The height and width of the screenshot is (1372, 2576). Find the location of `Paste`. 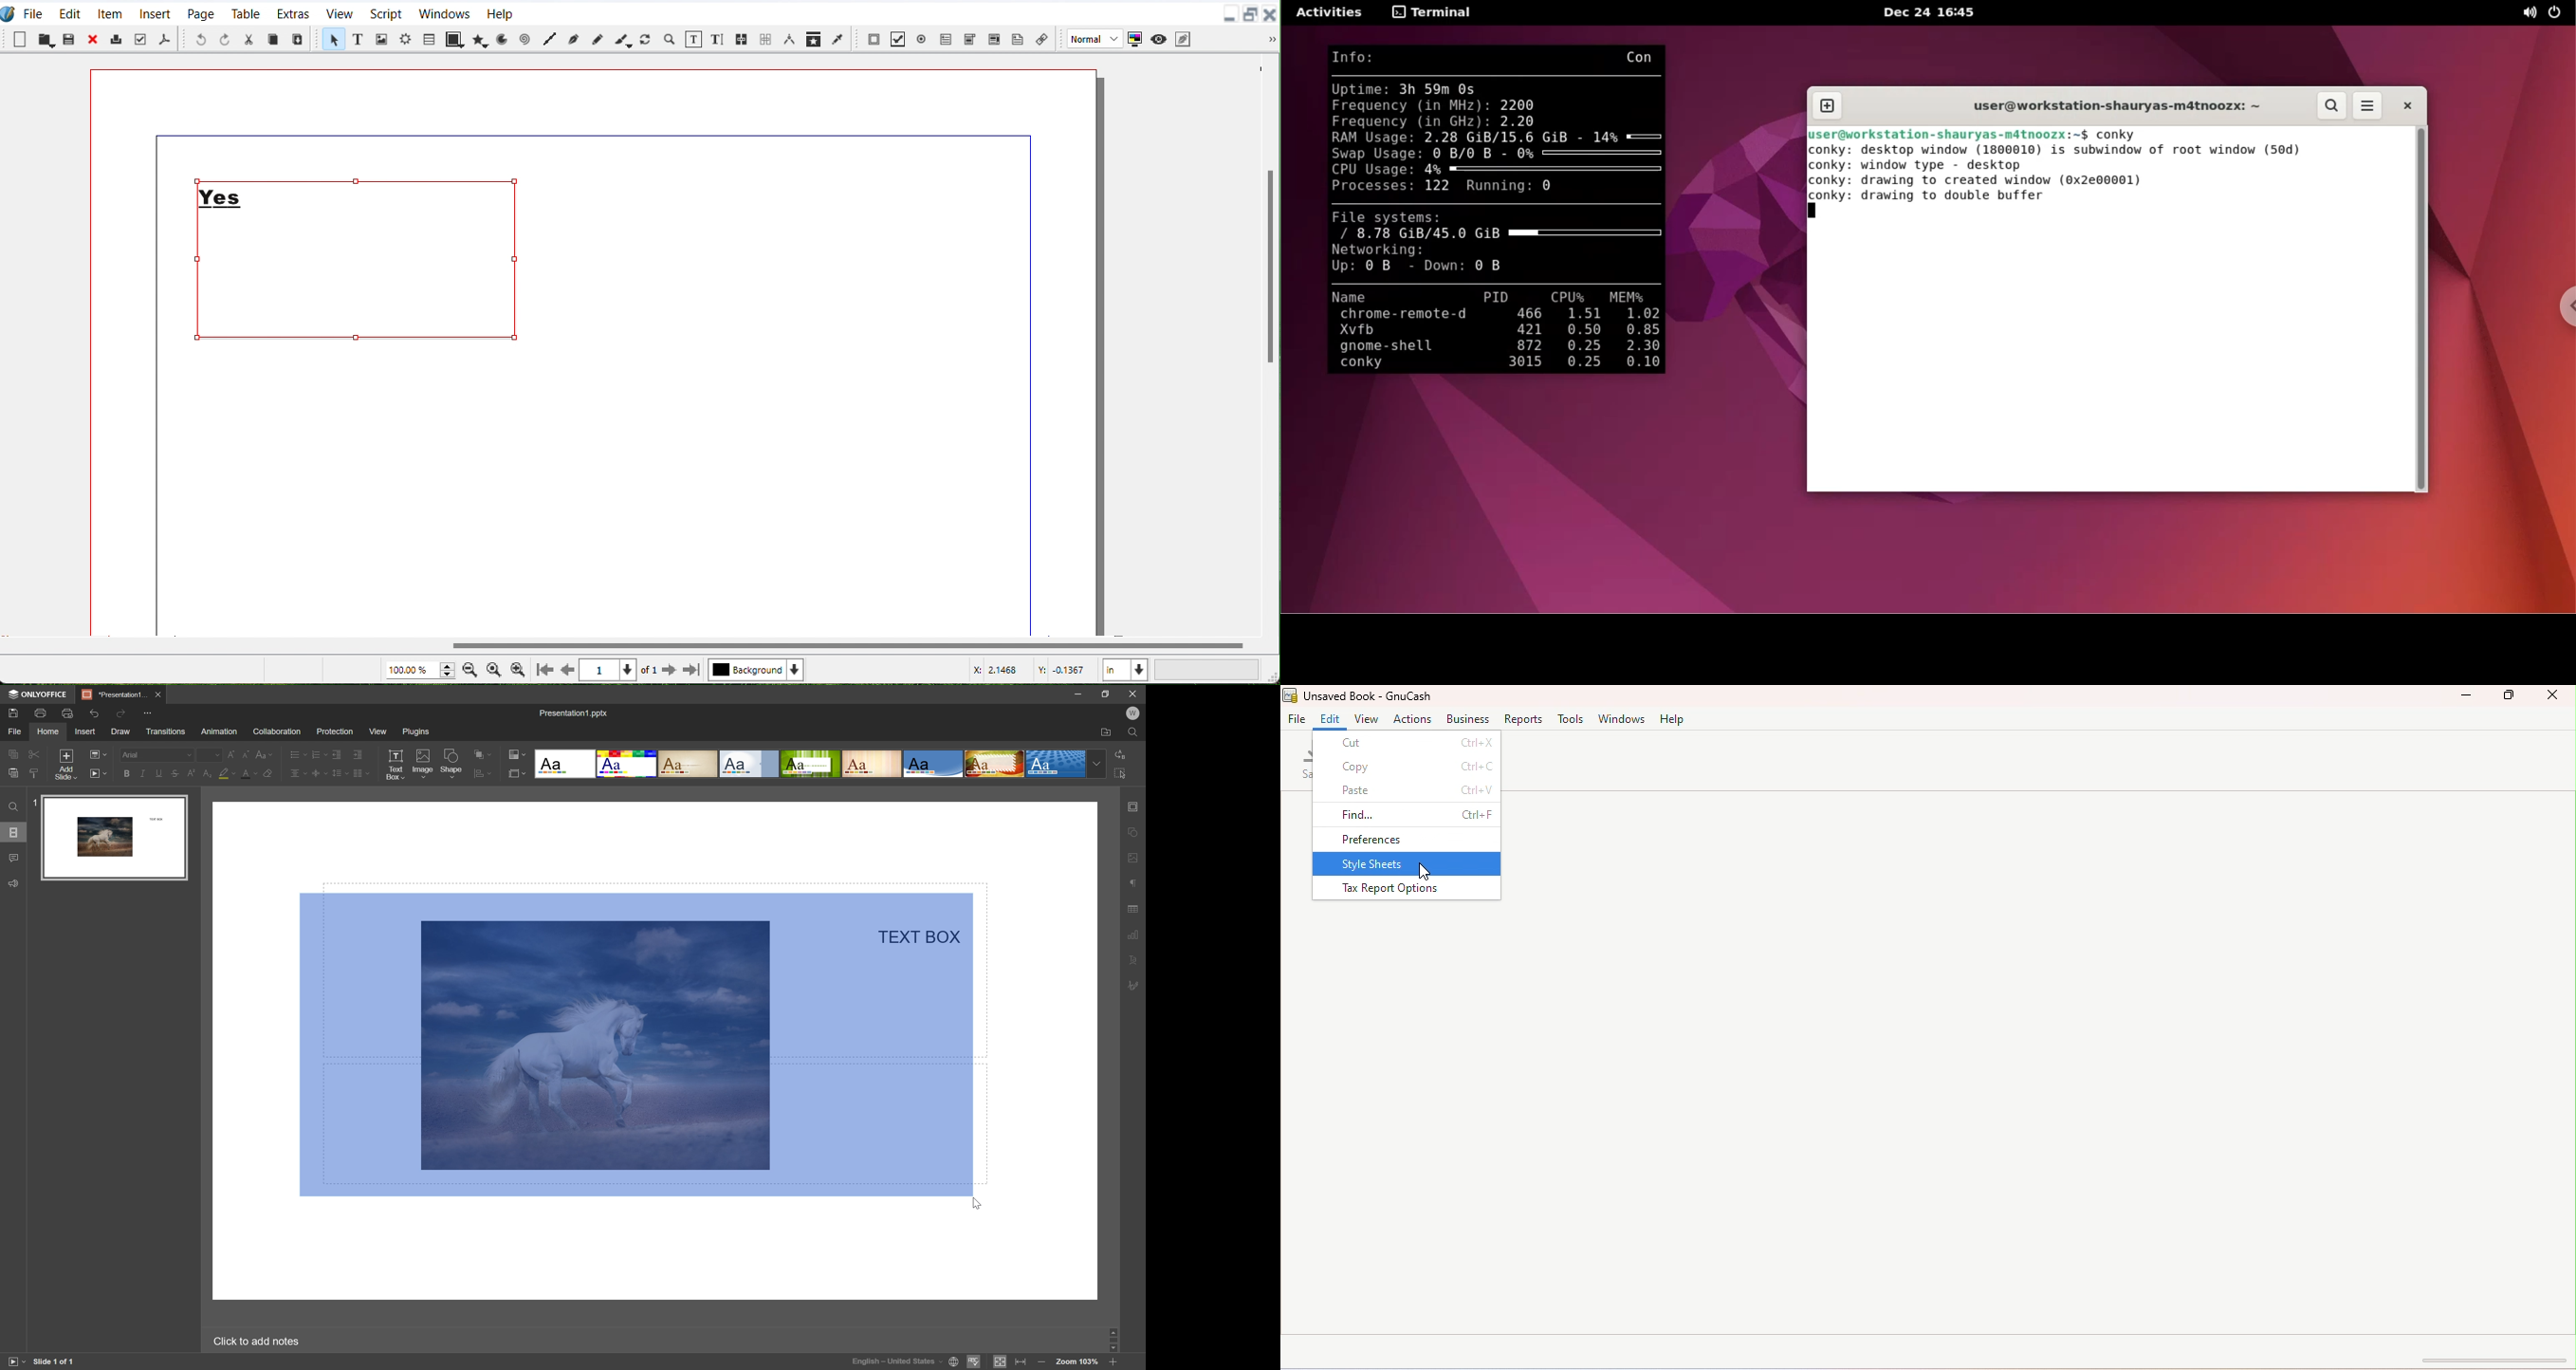

Paste is located at coordinates (1407, 791).